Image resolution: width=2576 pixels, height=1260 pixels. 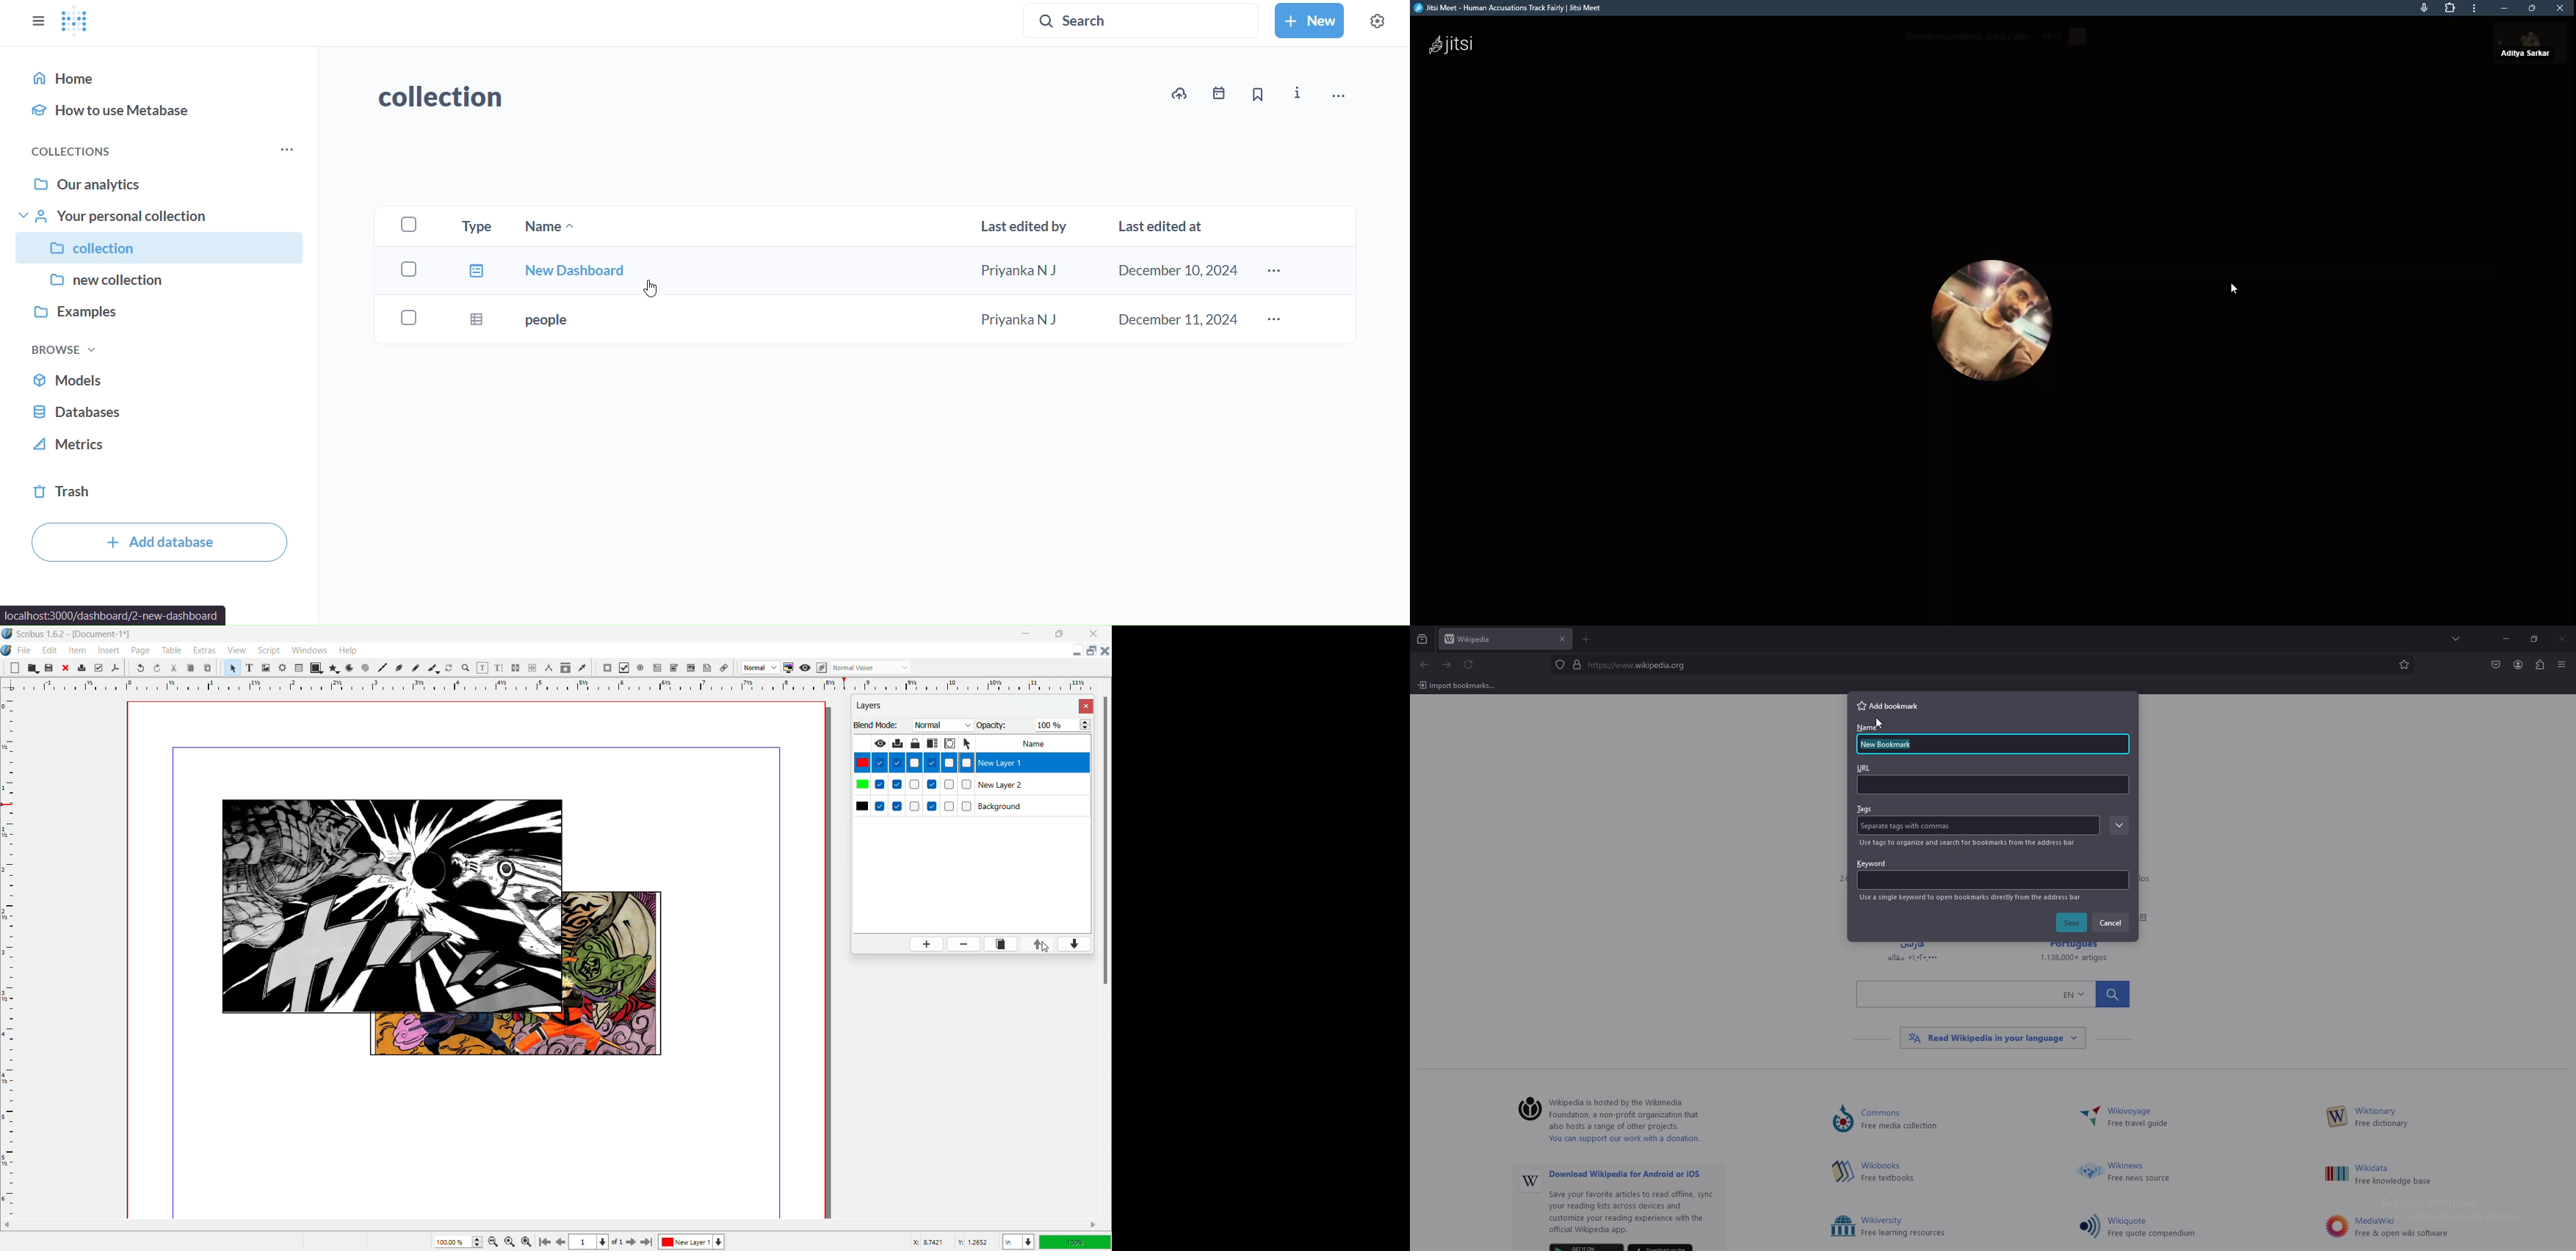 I want to click on Lommons
) Free media collection, so click(x=1914, y=1120).